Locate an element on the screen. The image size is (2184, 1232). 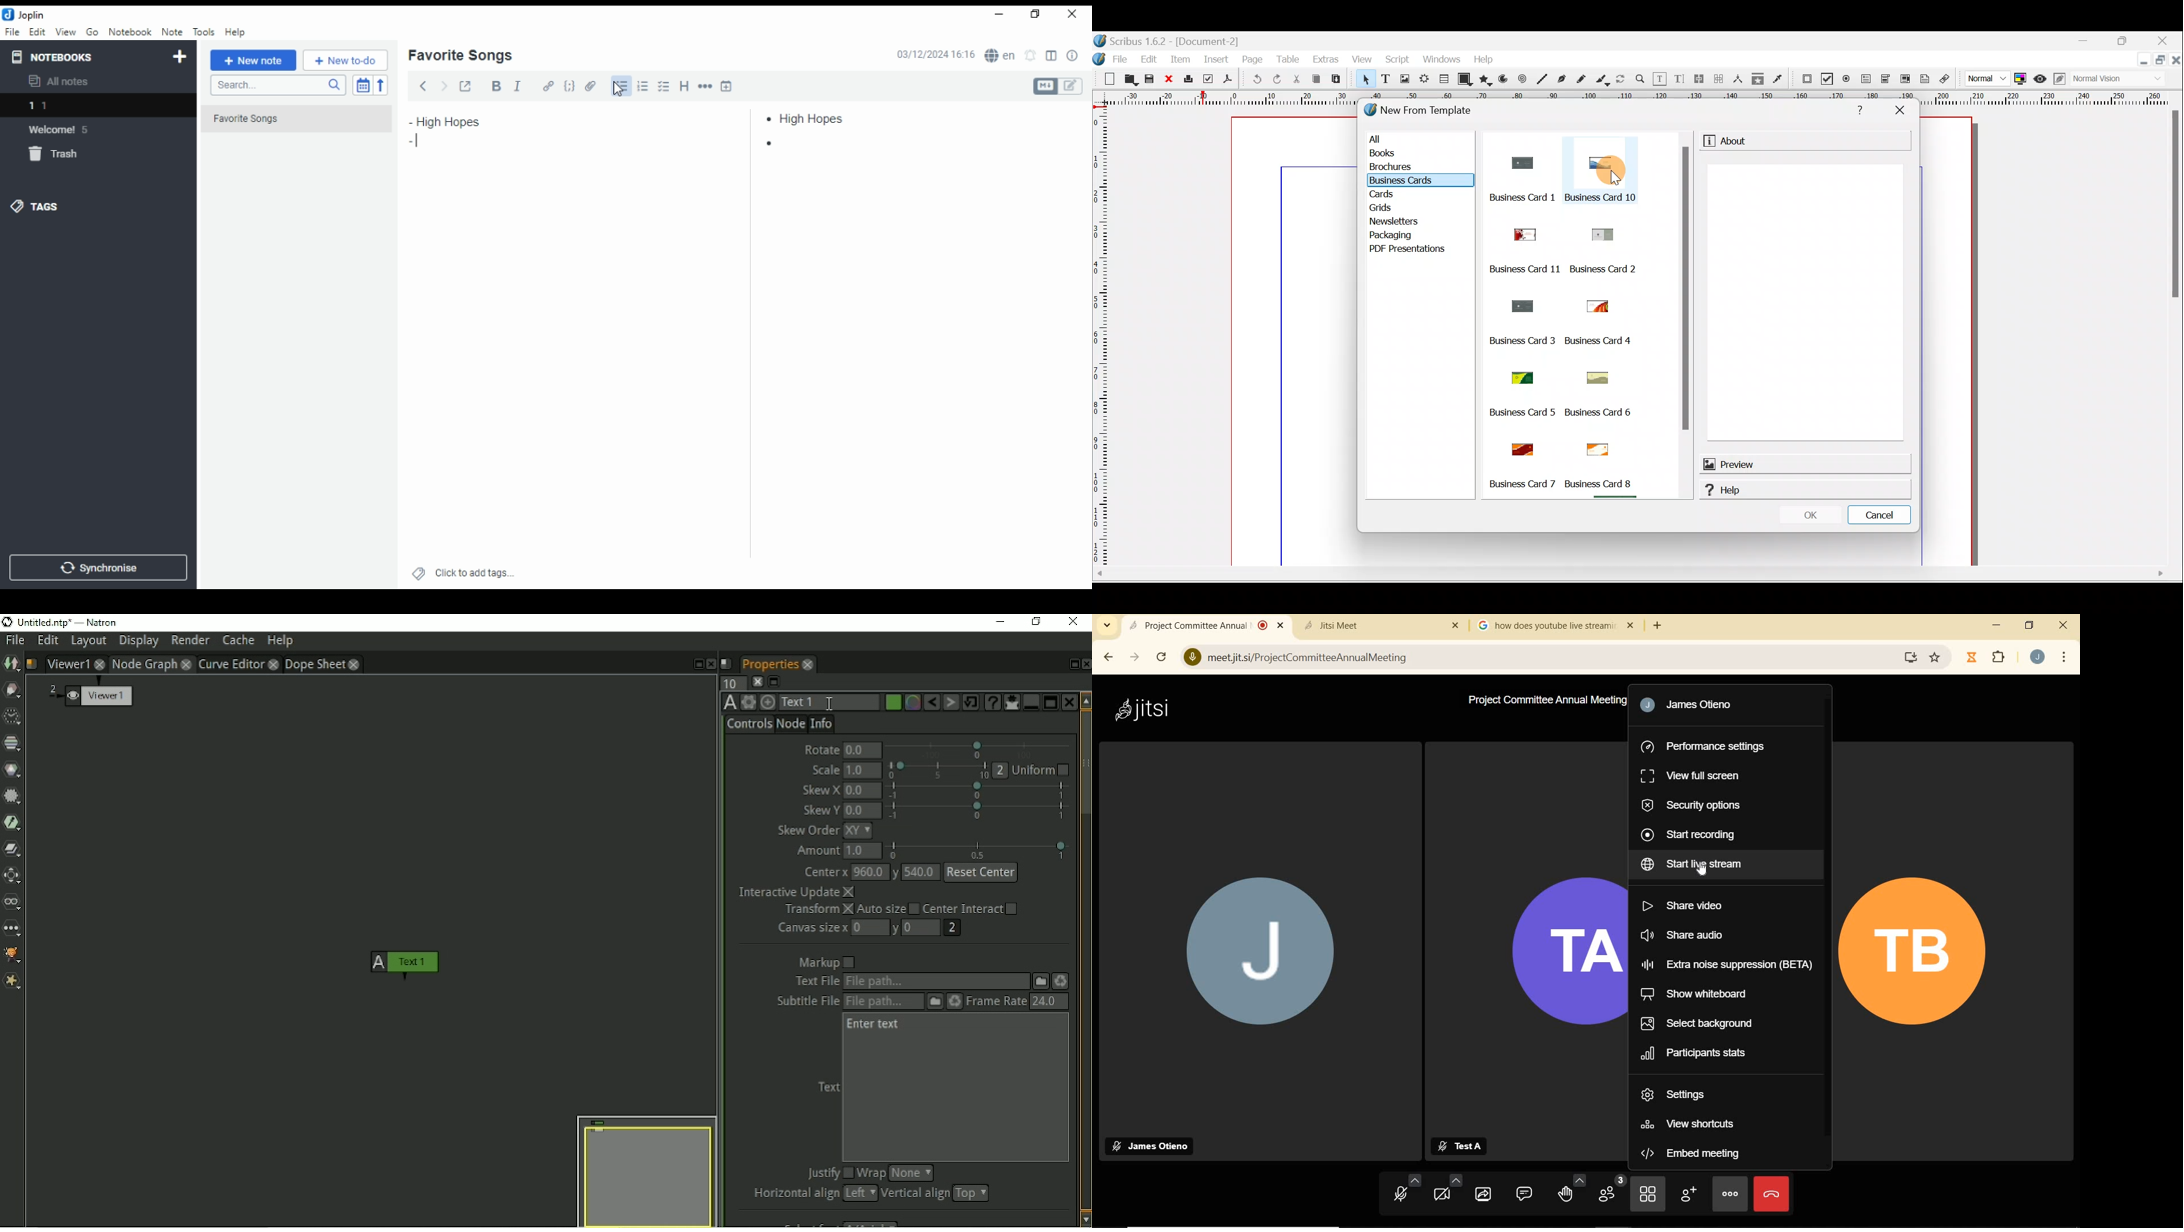
synchronise is located at coordinates (96, 567).